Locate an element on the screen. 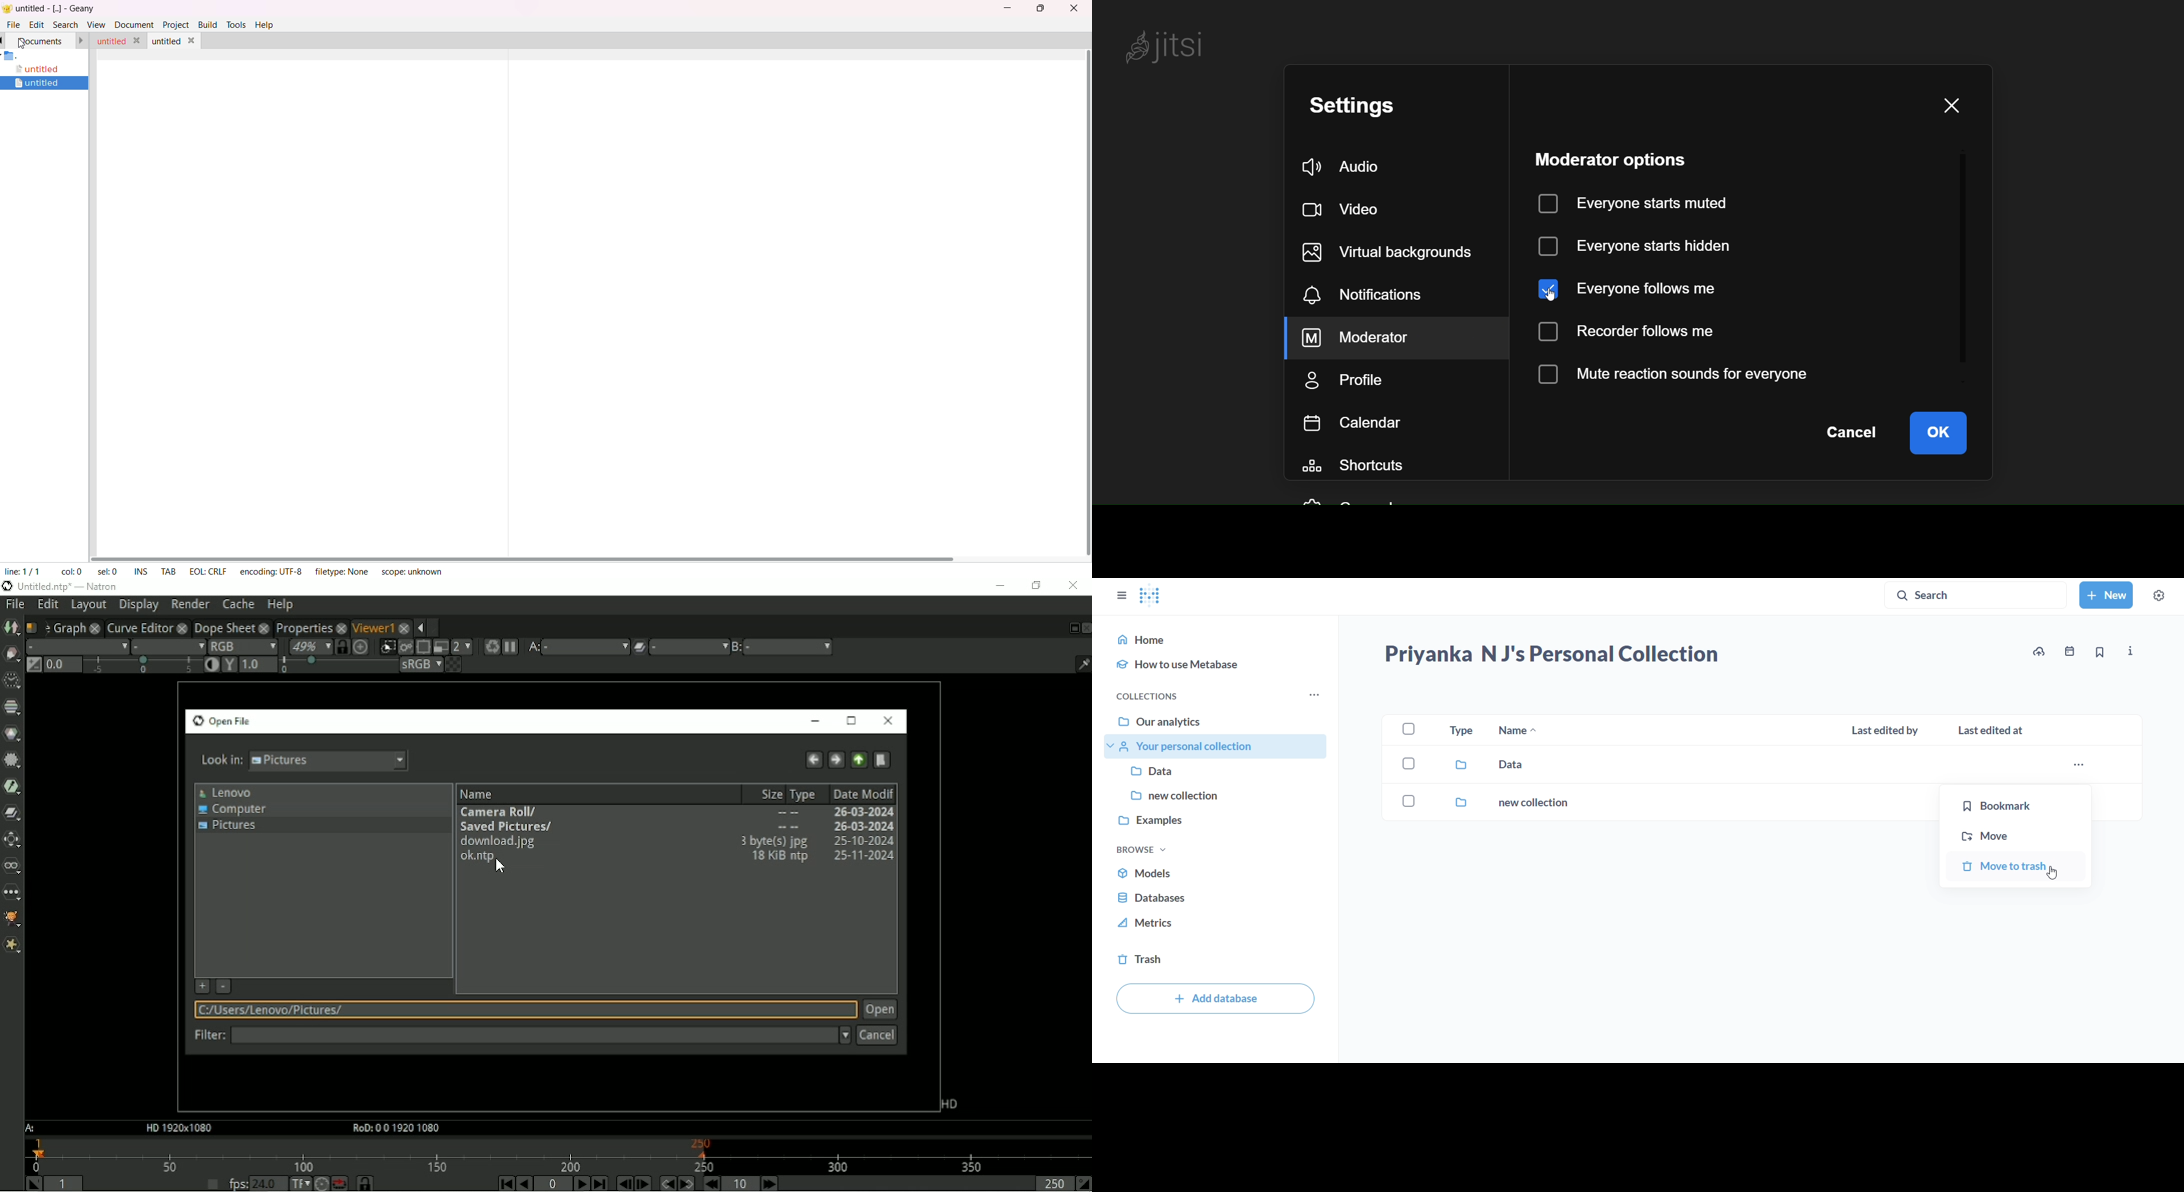 Image resolution: width=2184 pixels, height=1204 pixels. close sidebars is located at coordinates (1120, 596).